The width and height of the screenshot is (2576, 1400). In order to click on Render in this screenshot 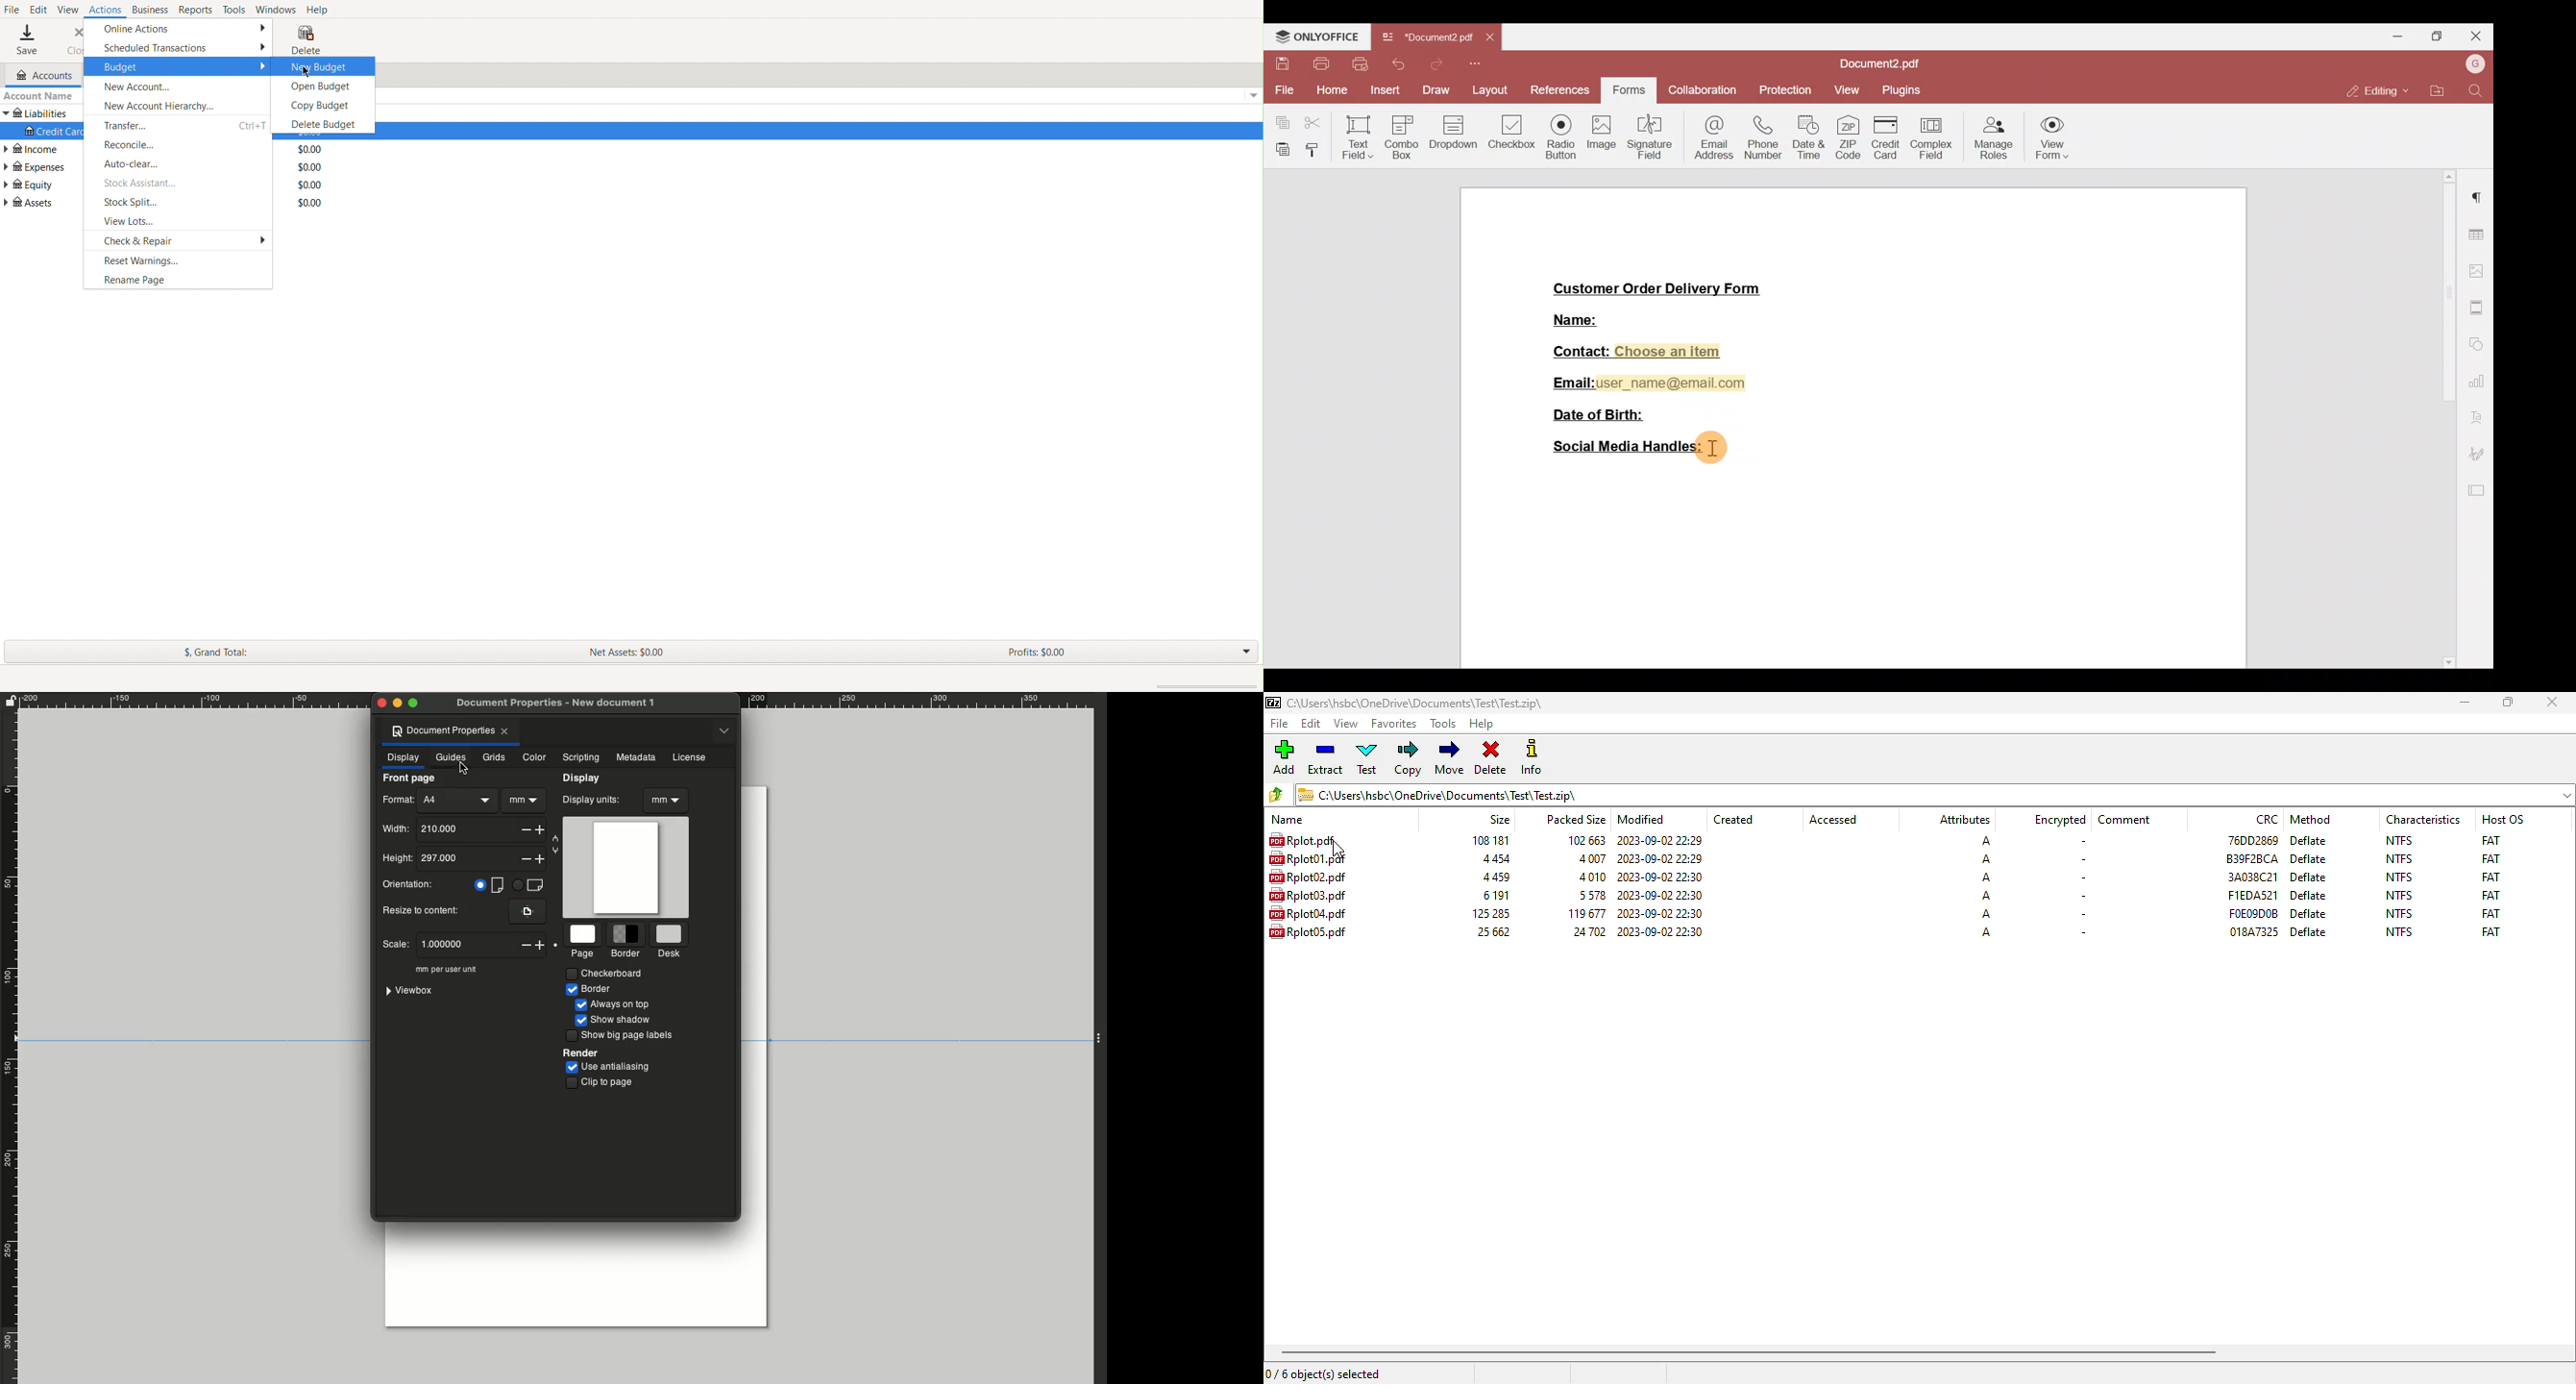, I will do `click(581, 1052)`.